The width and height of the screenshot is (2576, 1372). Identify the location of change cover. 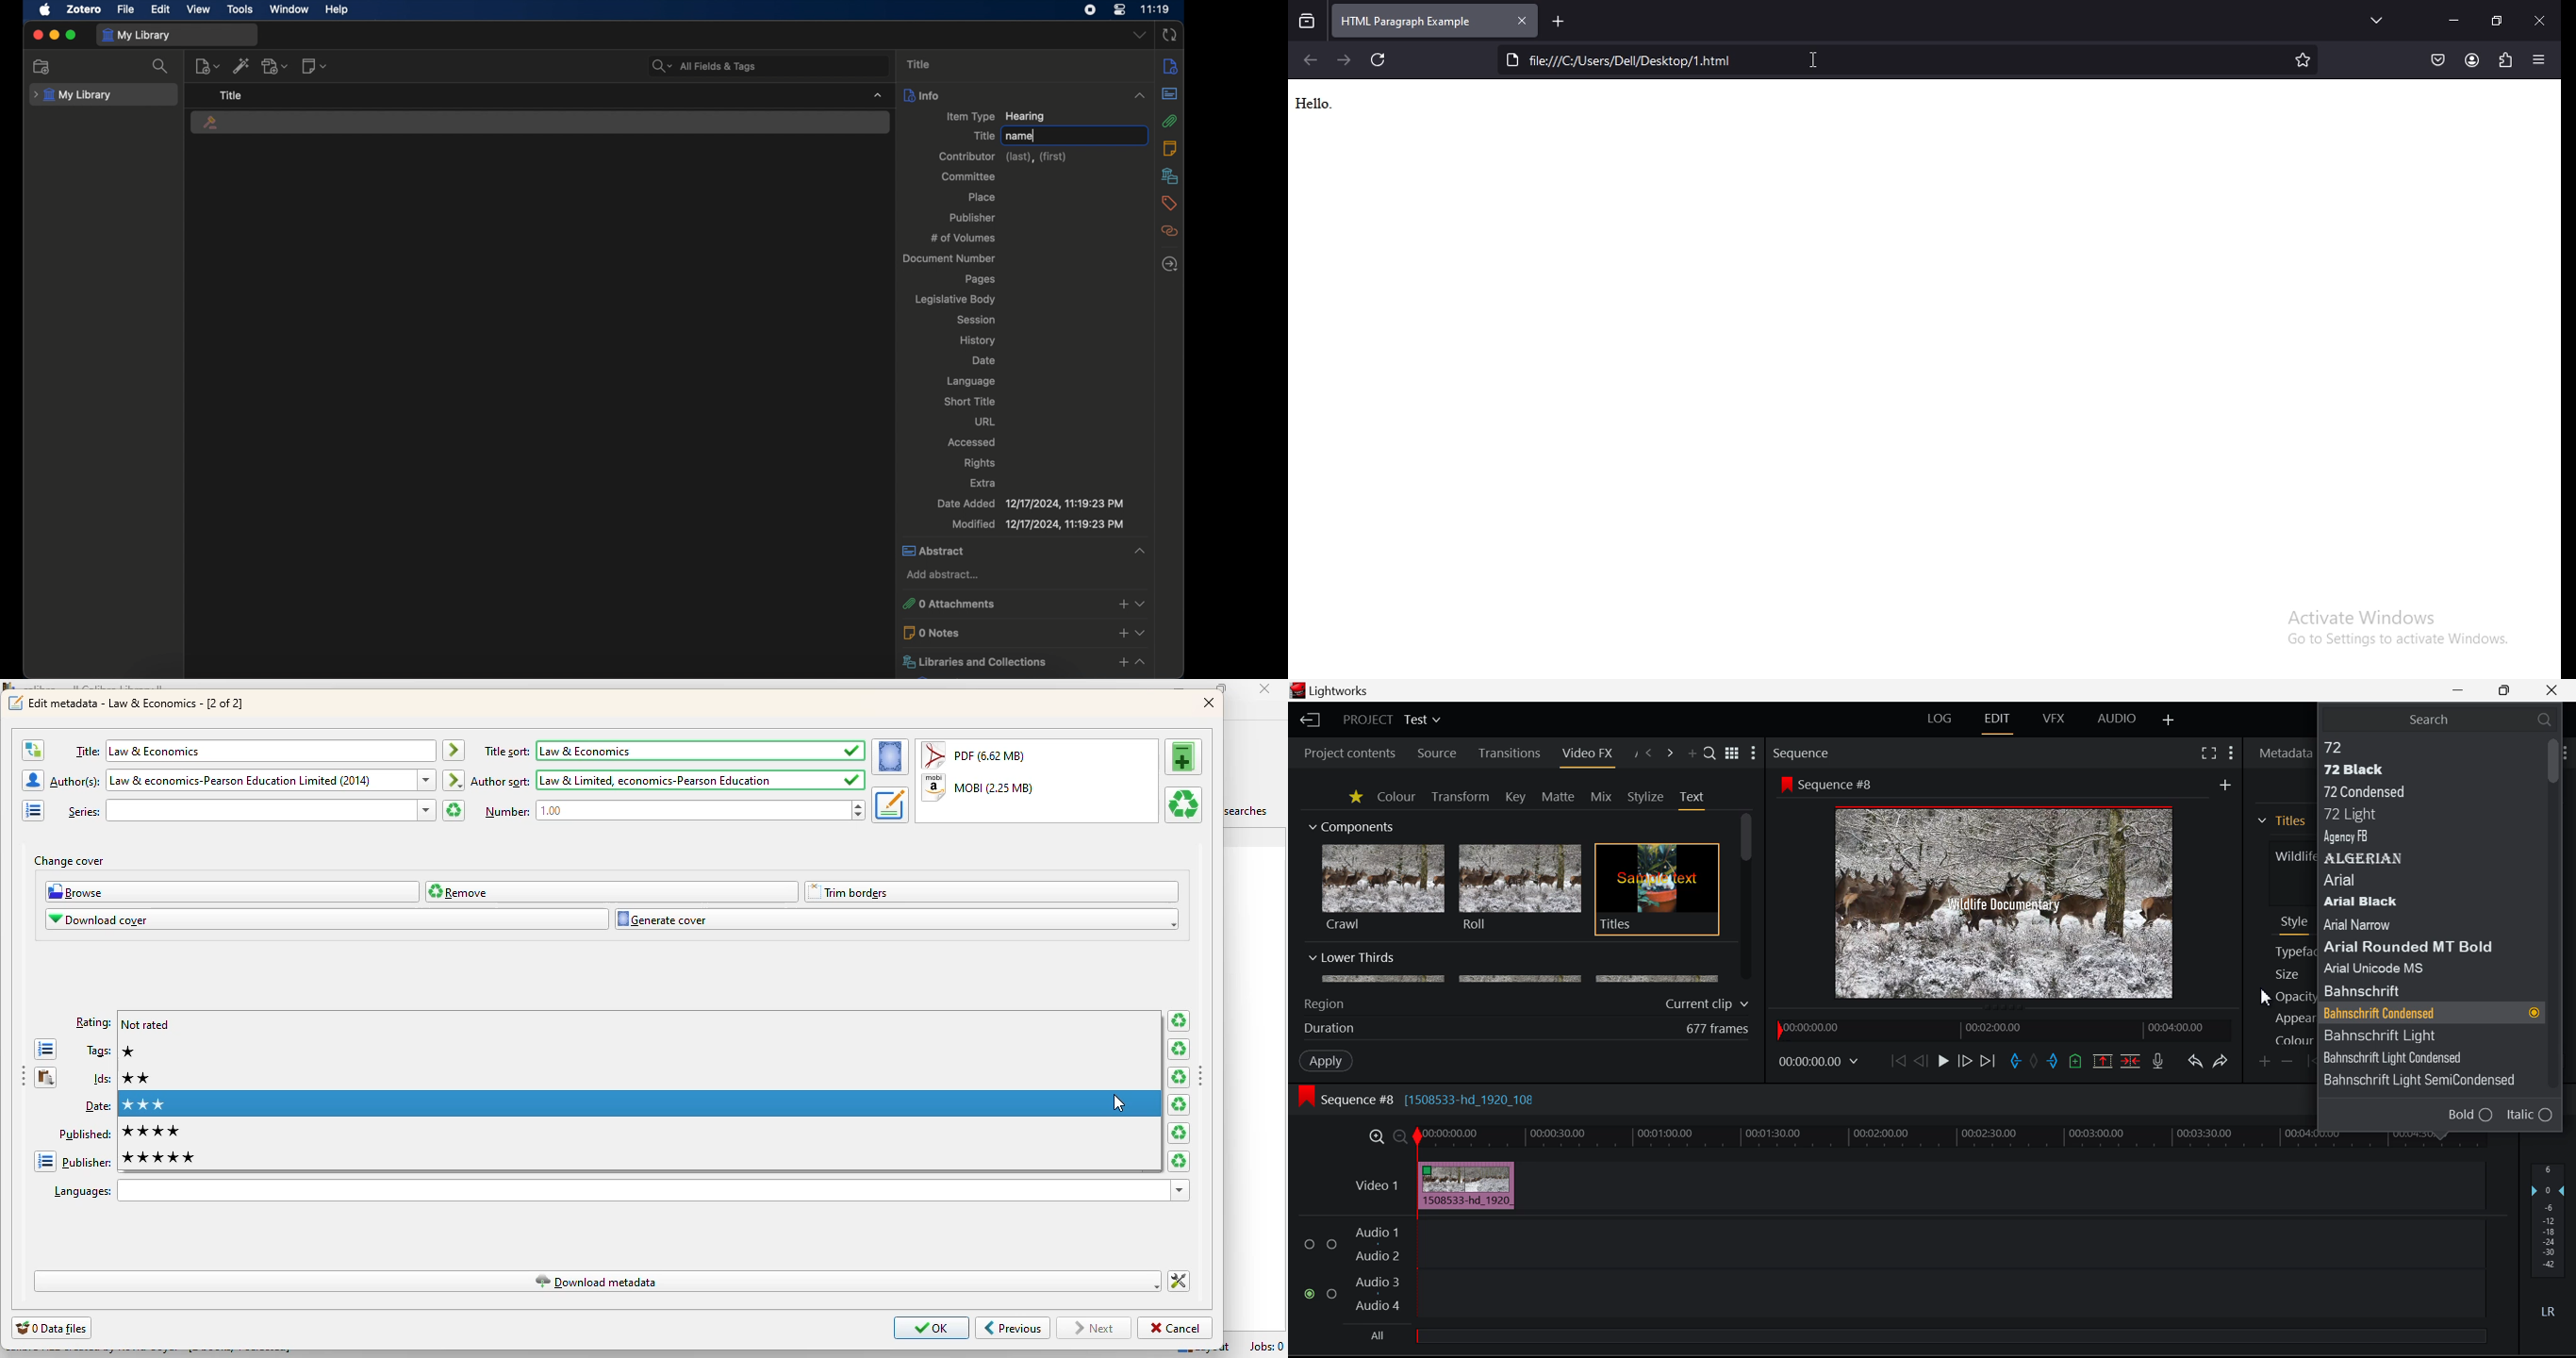
(69, 861).